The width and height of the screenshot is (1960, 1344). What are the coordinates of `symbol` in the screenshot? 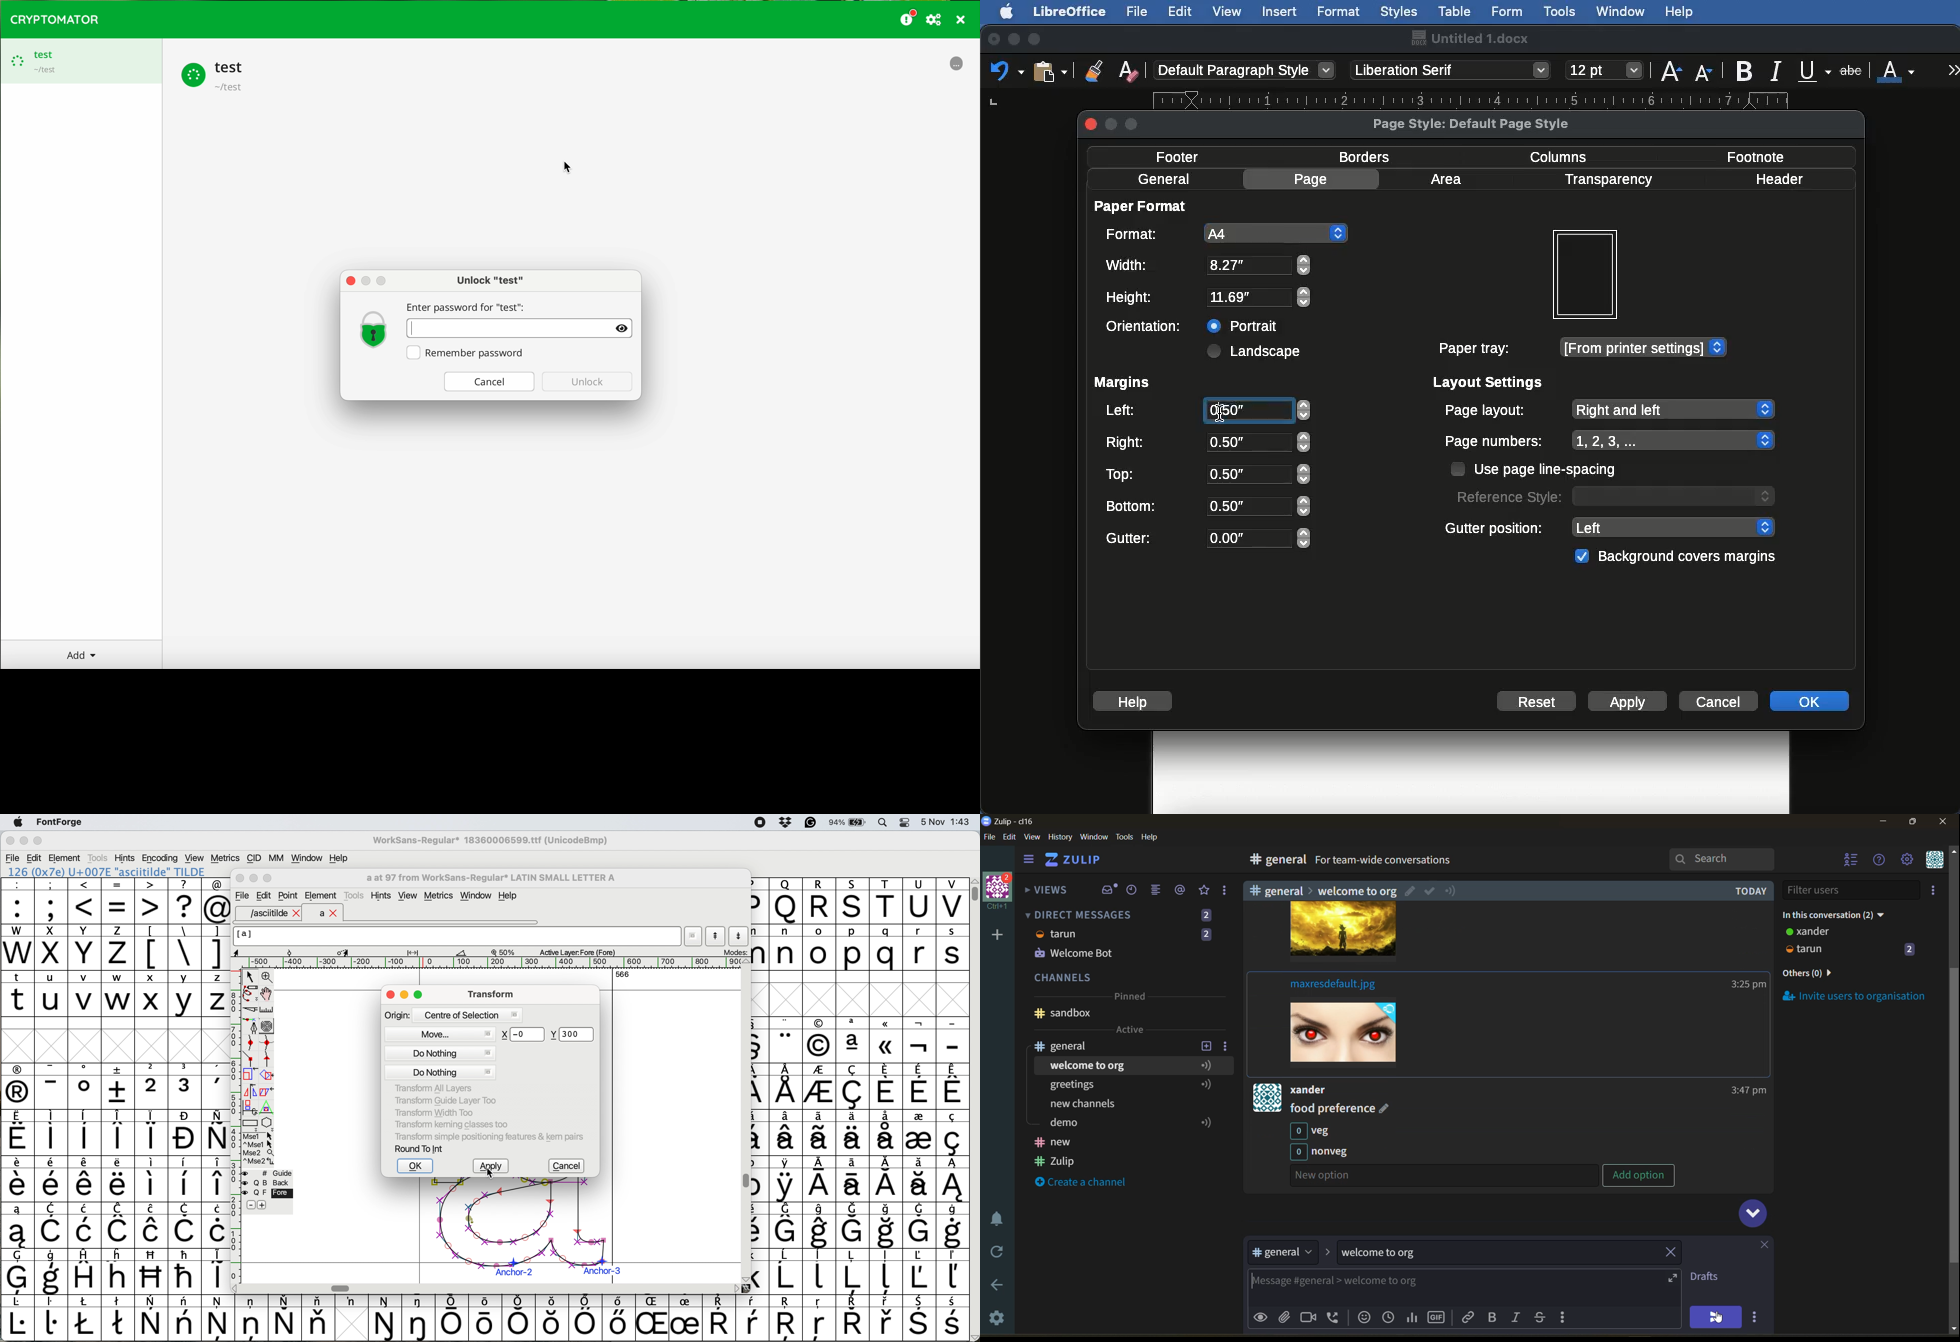 It's located at (119, 1132).